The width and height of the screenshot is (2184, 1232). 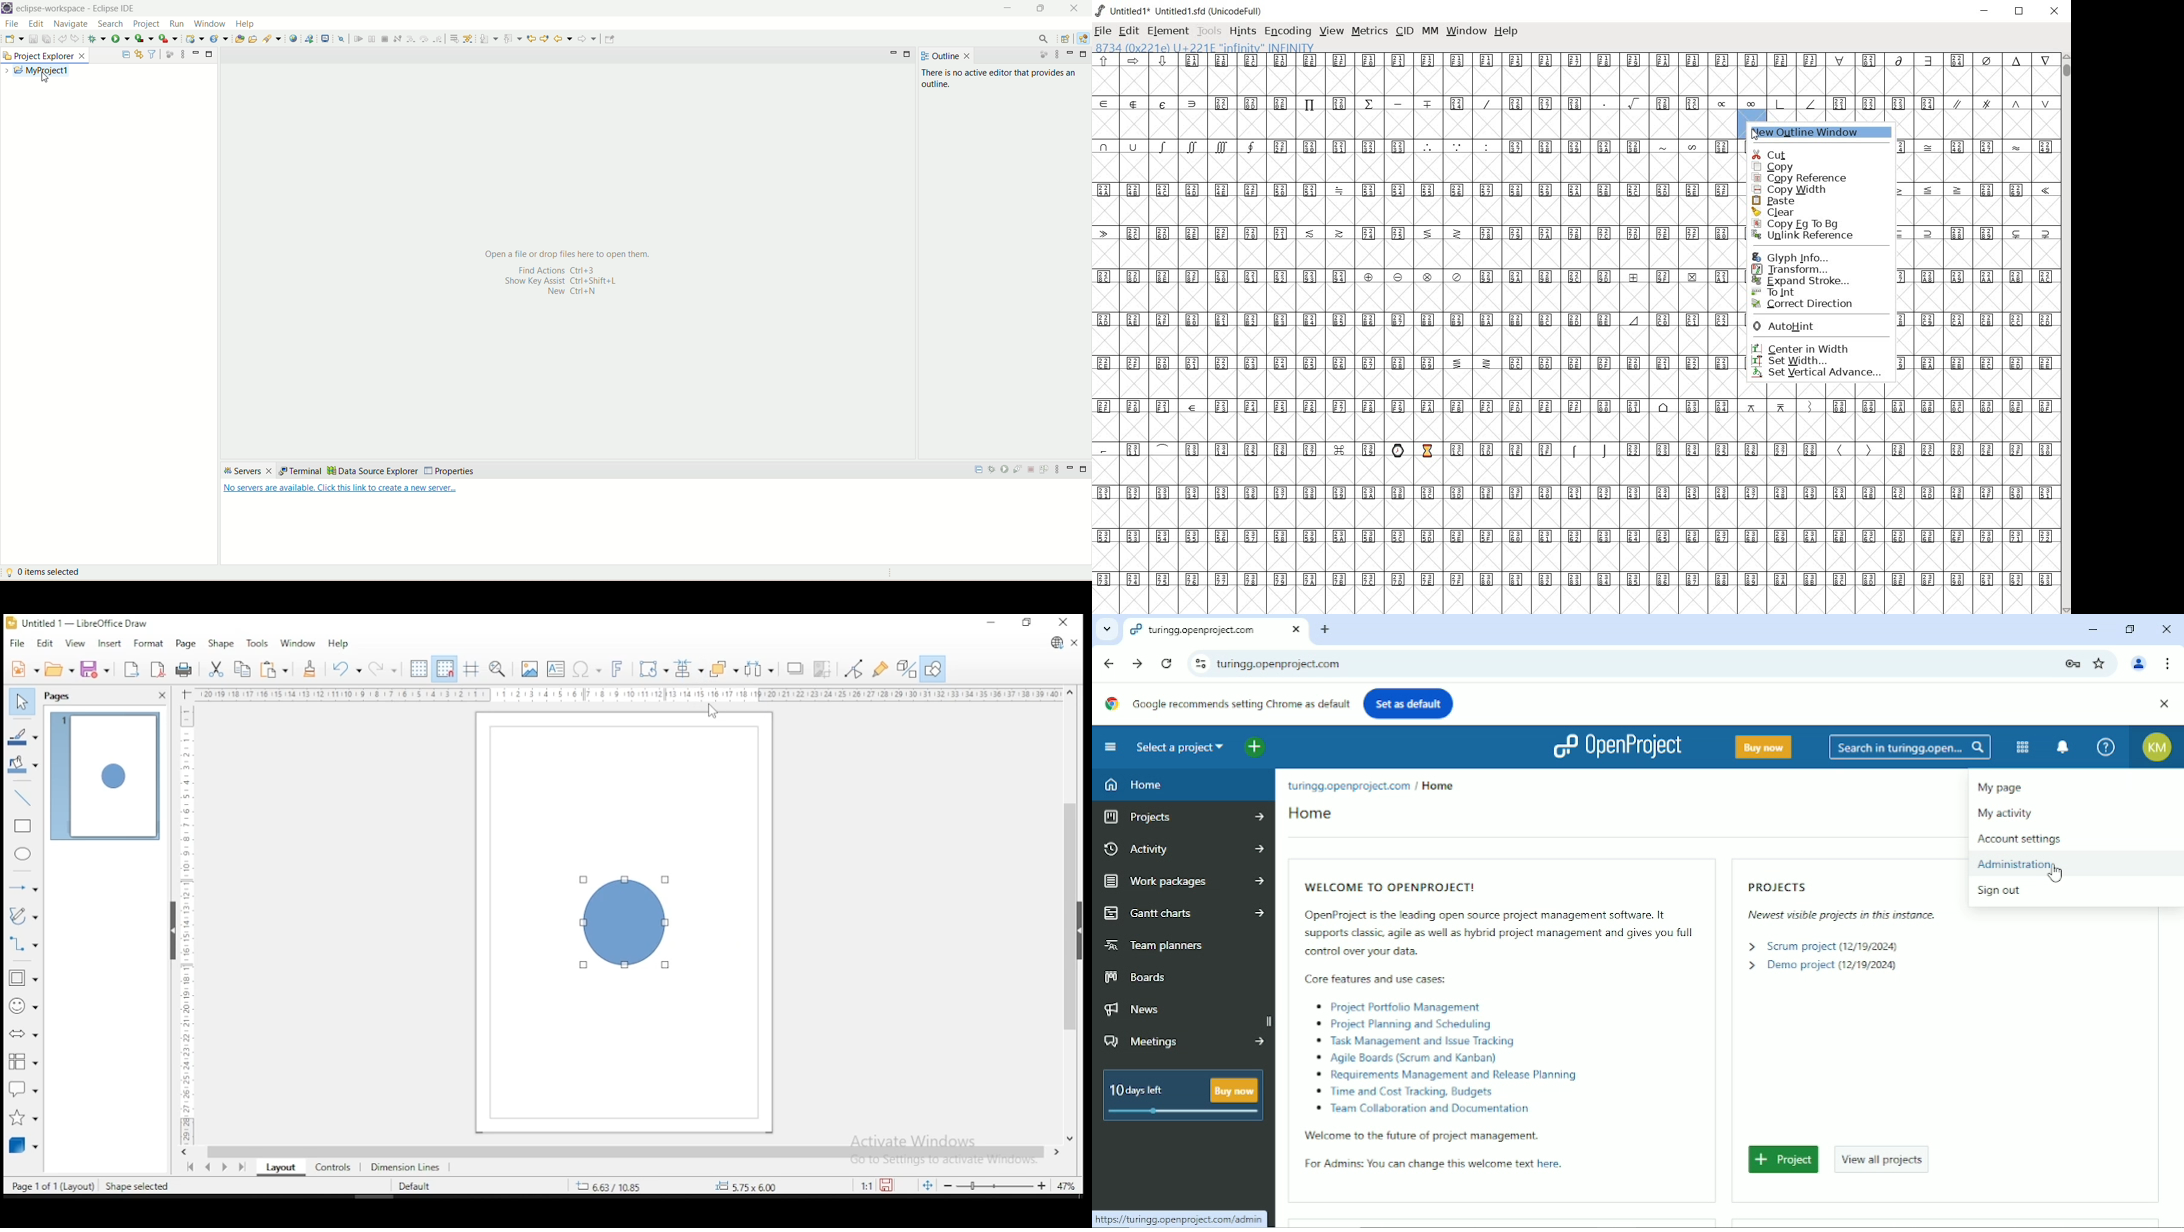 What do you see at coordinates (1084, 38) in the screenshot?
I see `java EE` at bounding box center [1084, 38].